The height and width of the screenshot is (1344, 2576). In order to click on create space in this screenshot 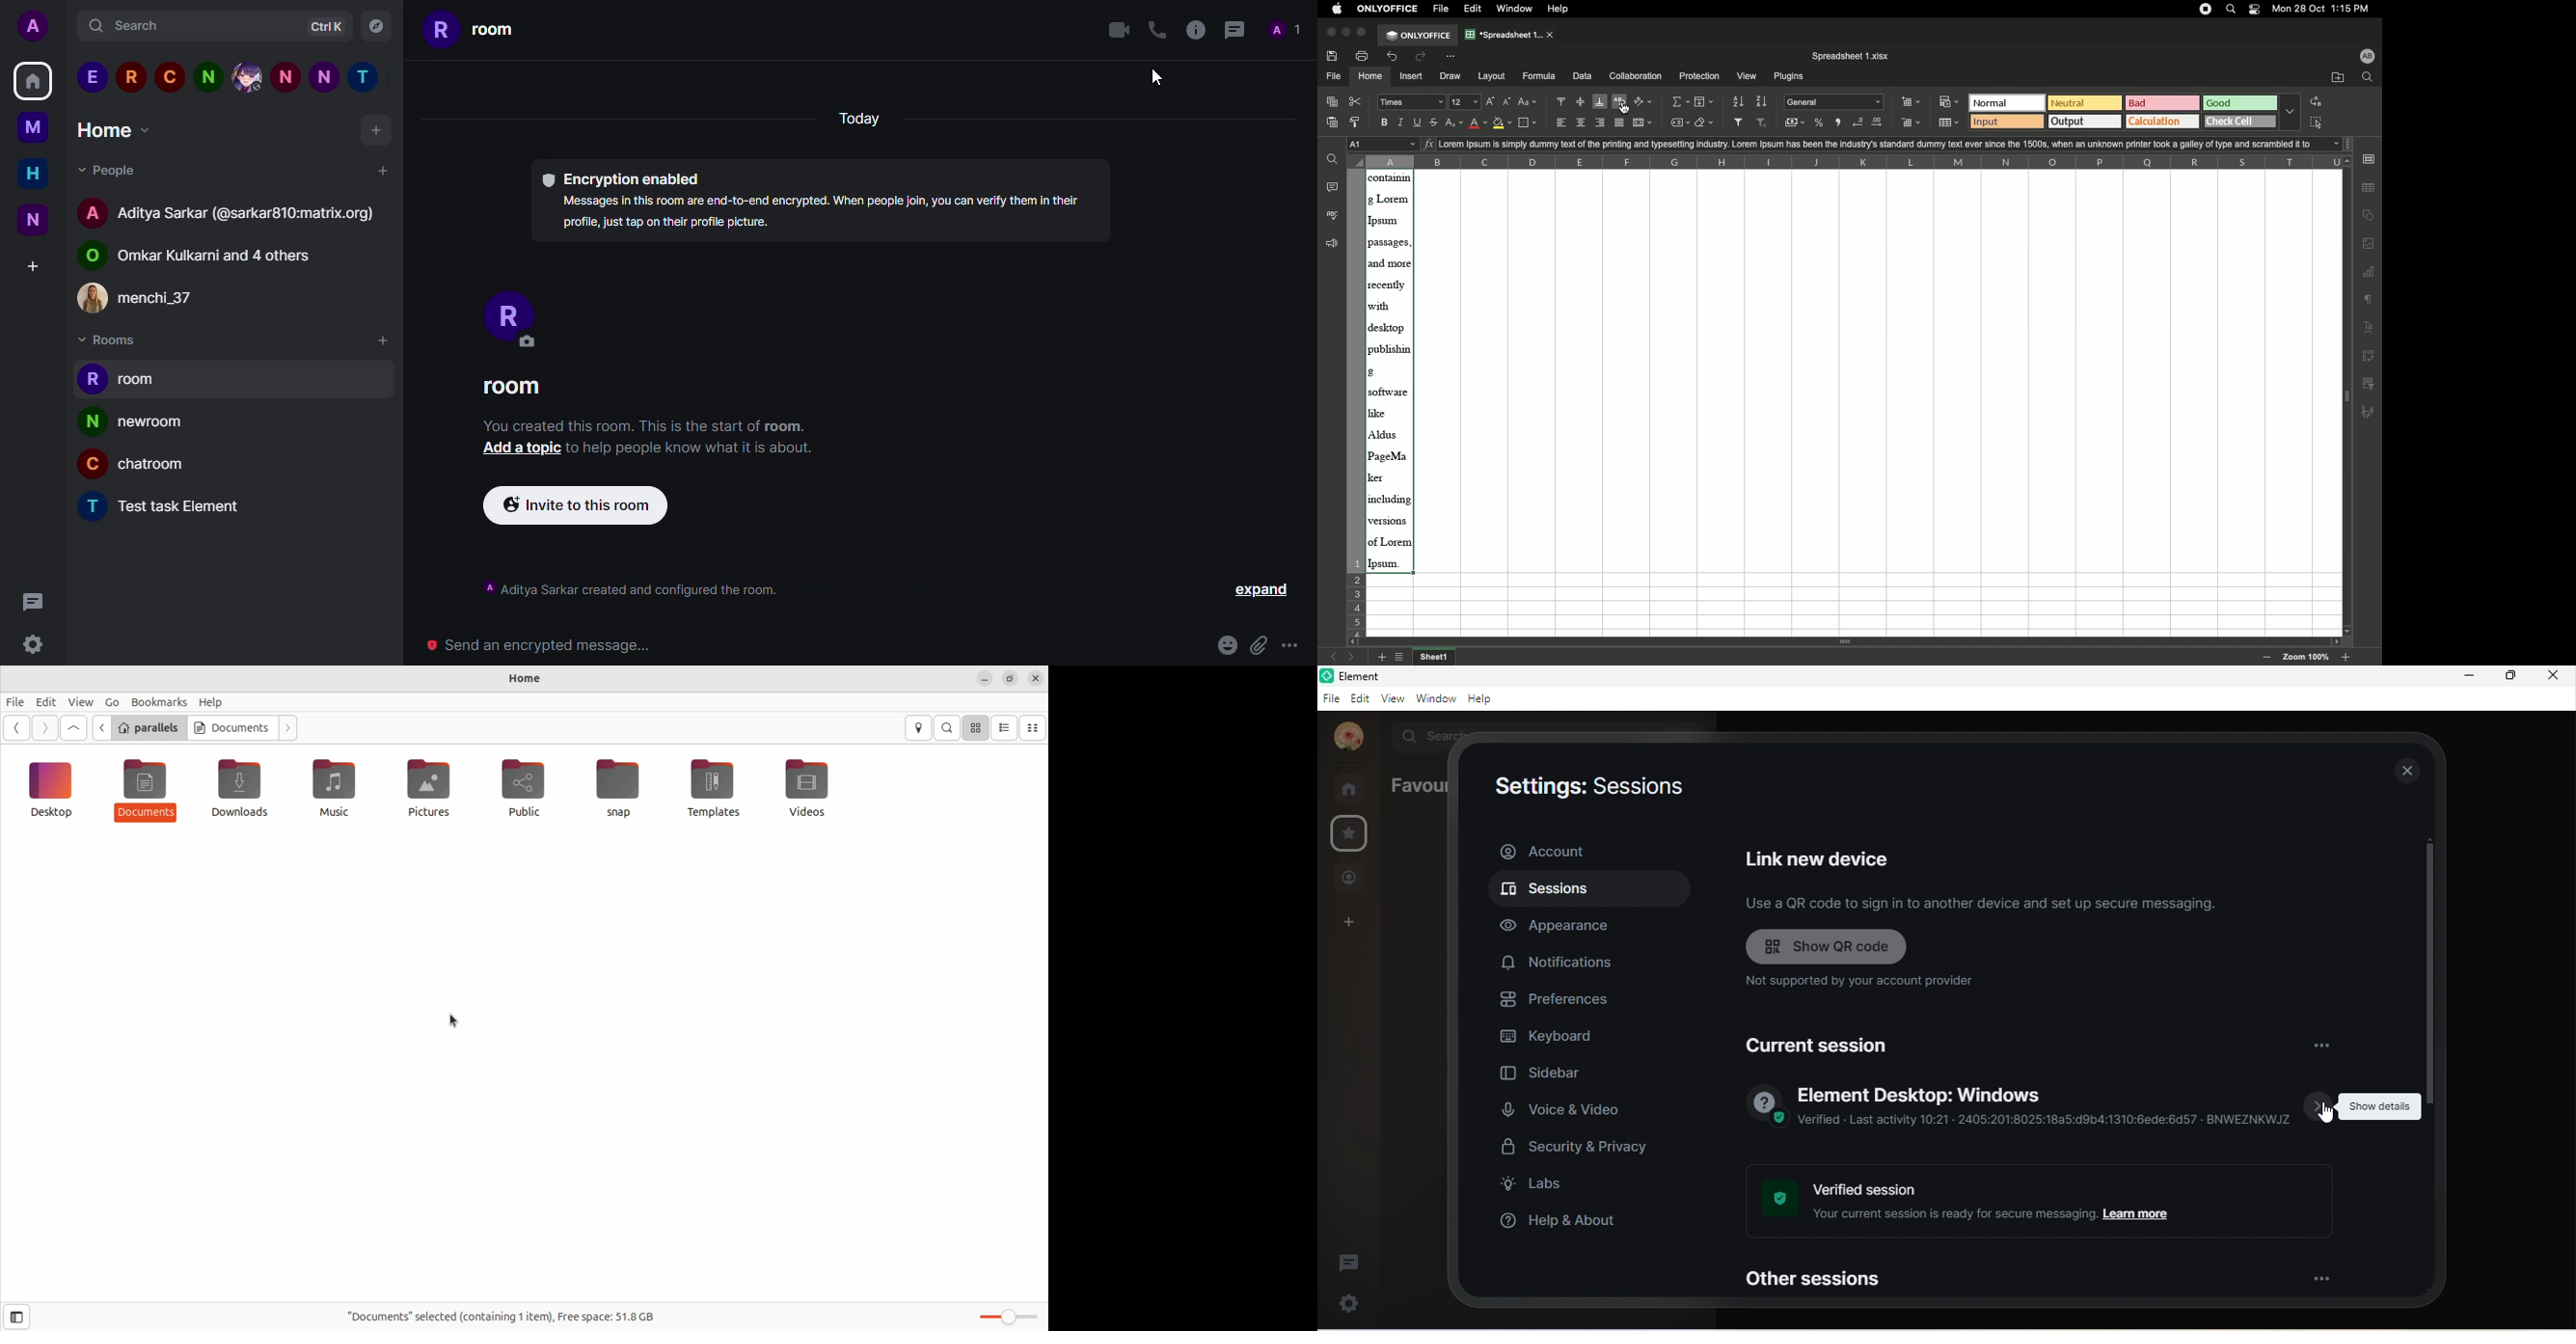, I will do `click(31, 266)`.